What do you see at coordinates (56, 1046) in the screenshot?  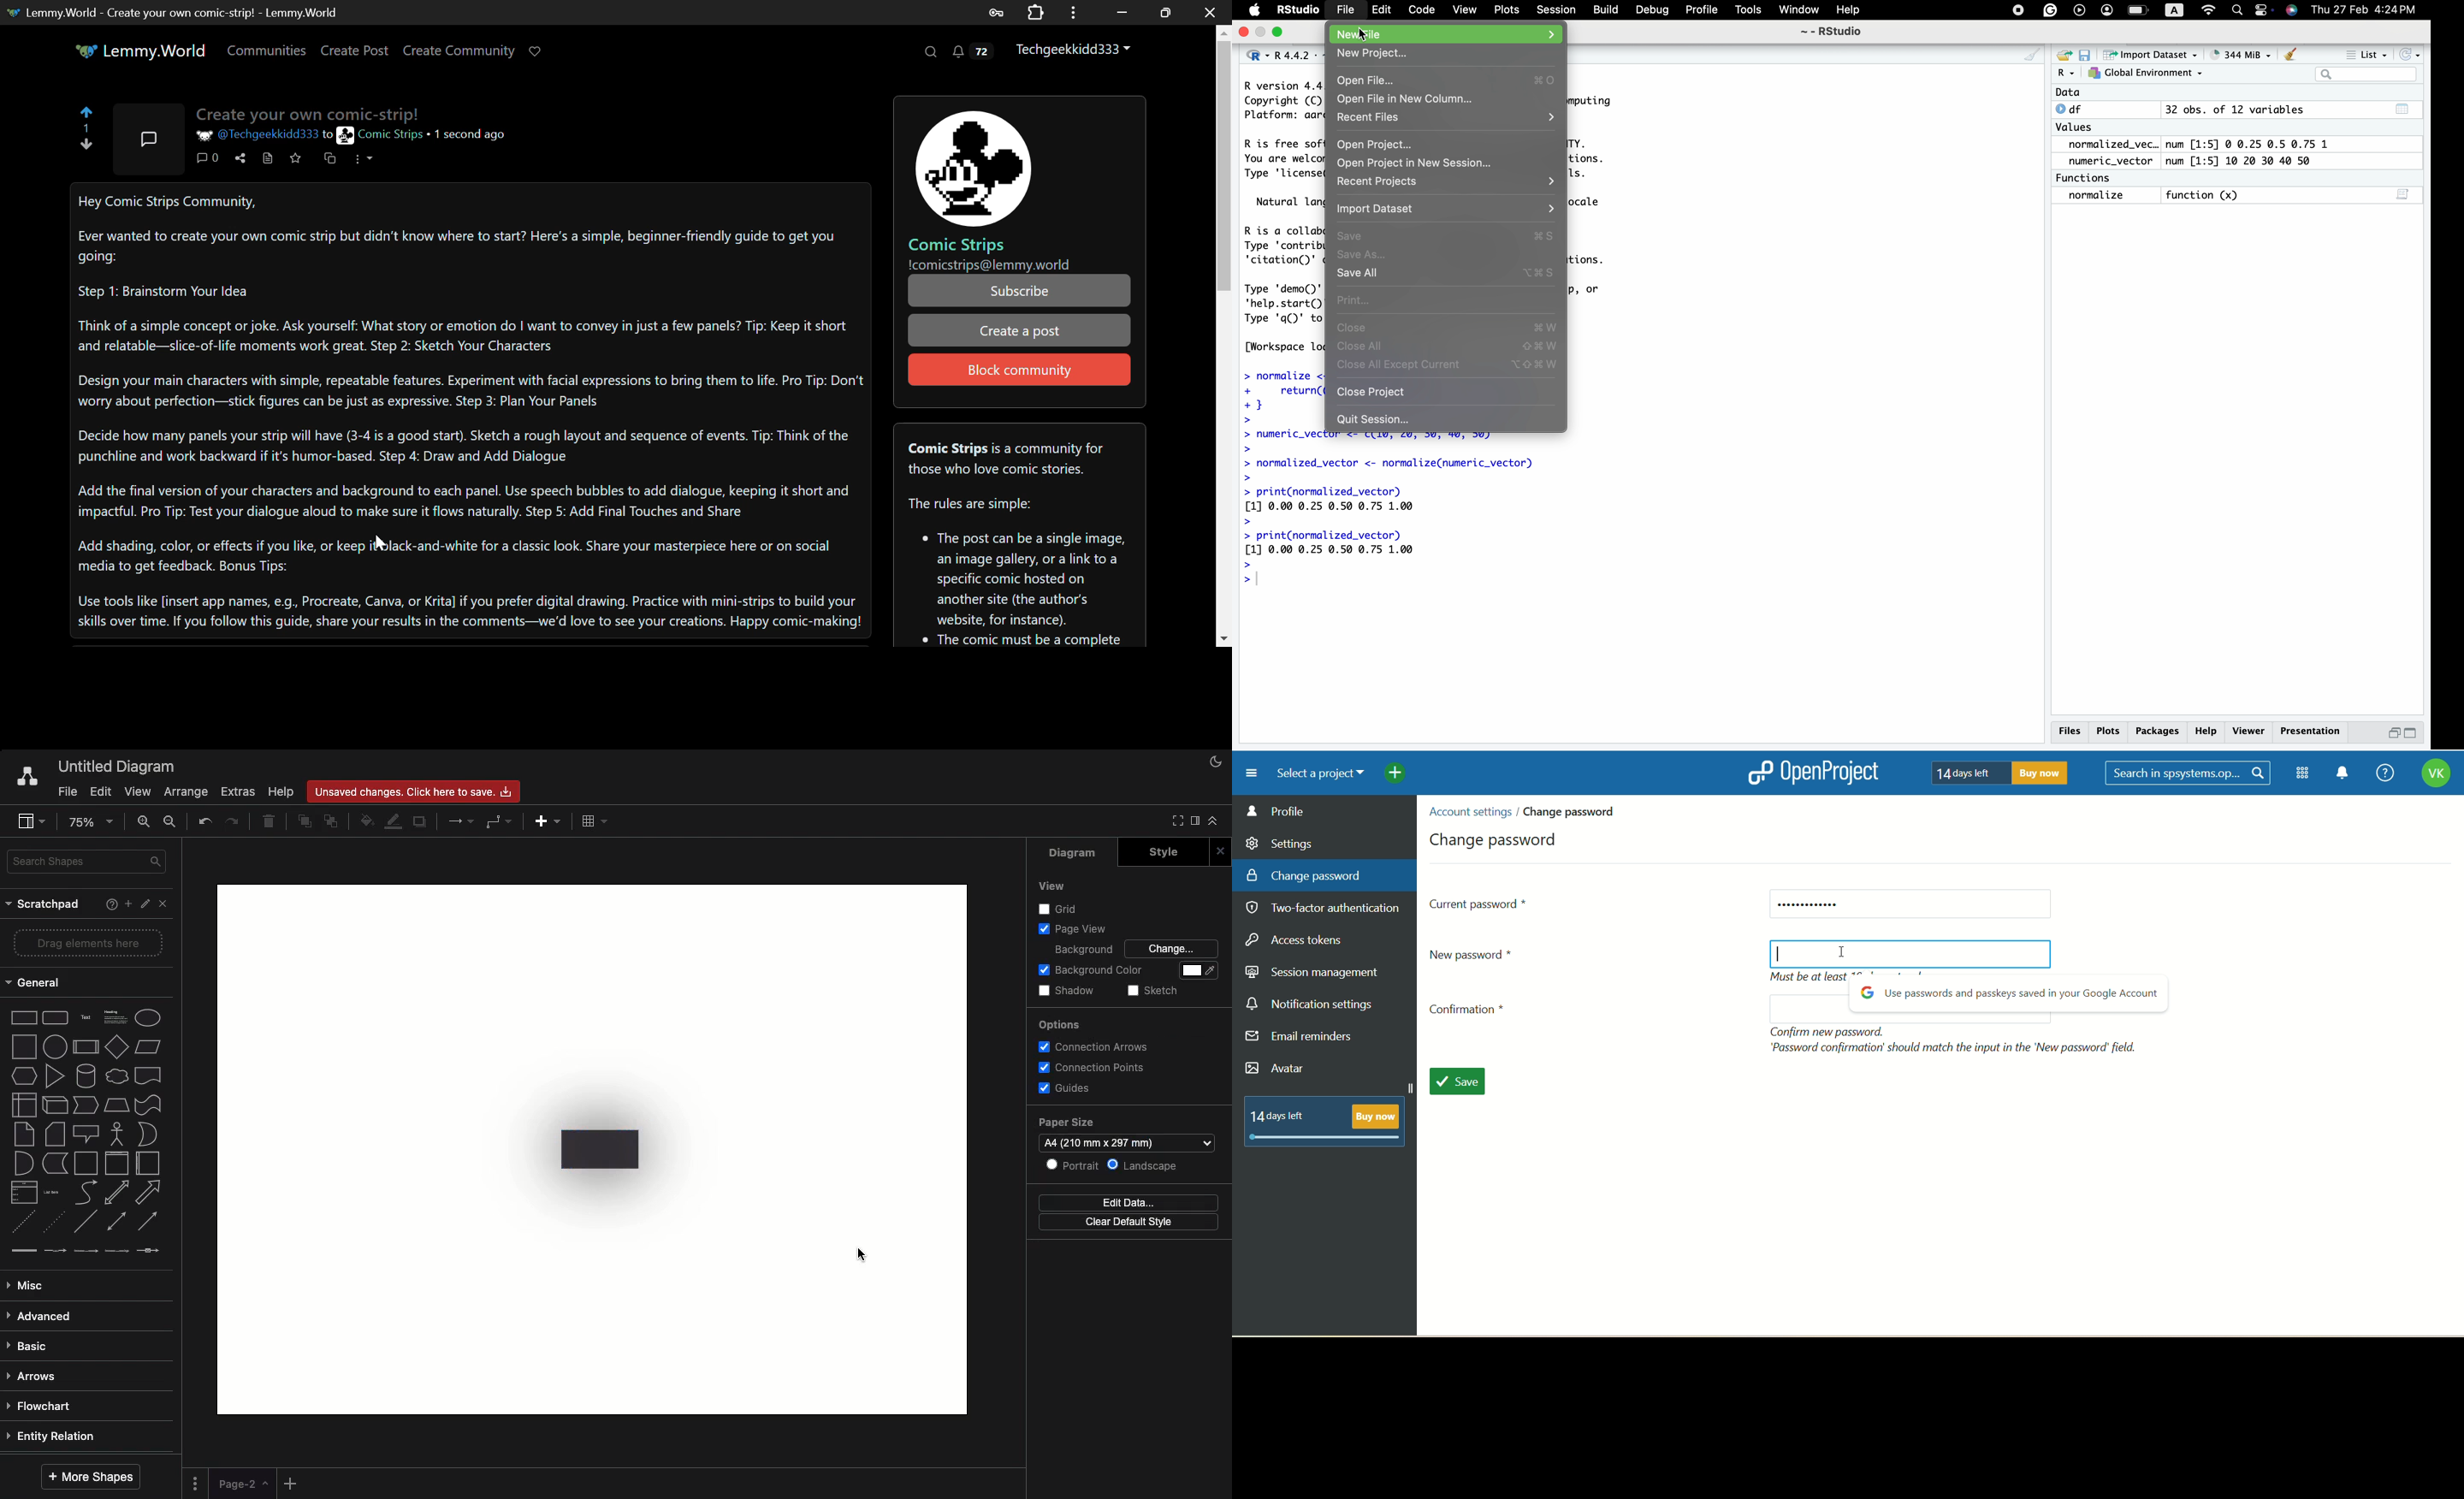 I see `circle` at bounding box center [56, 1046].